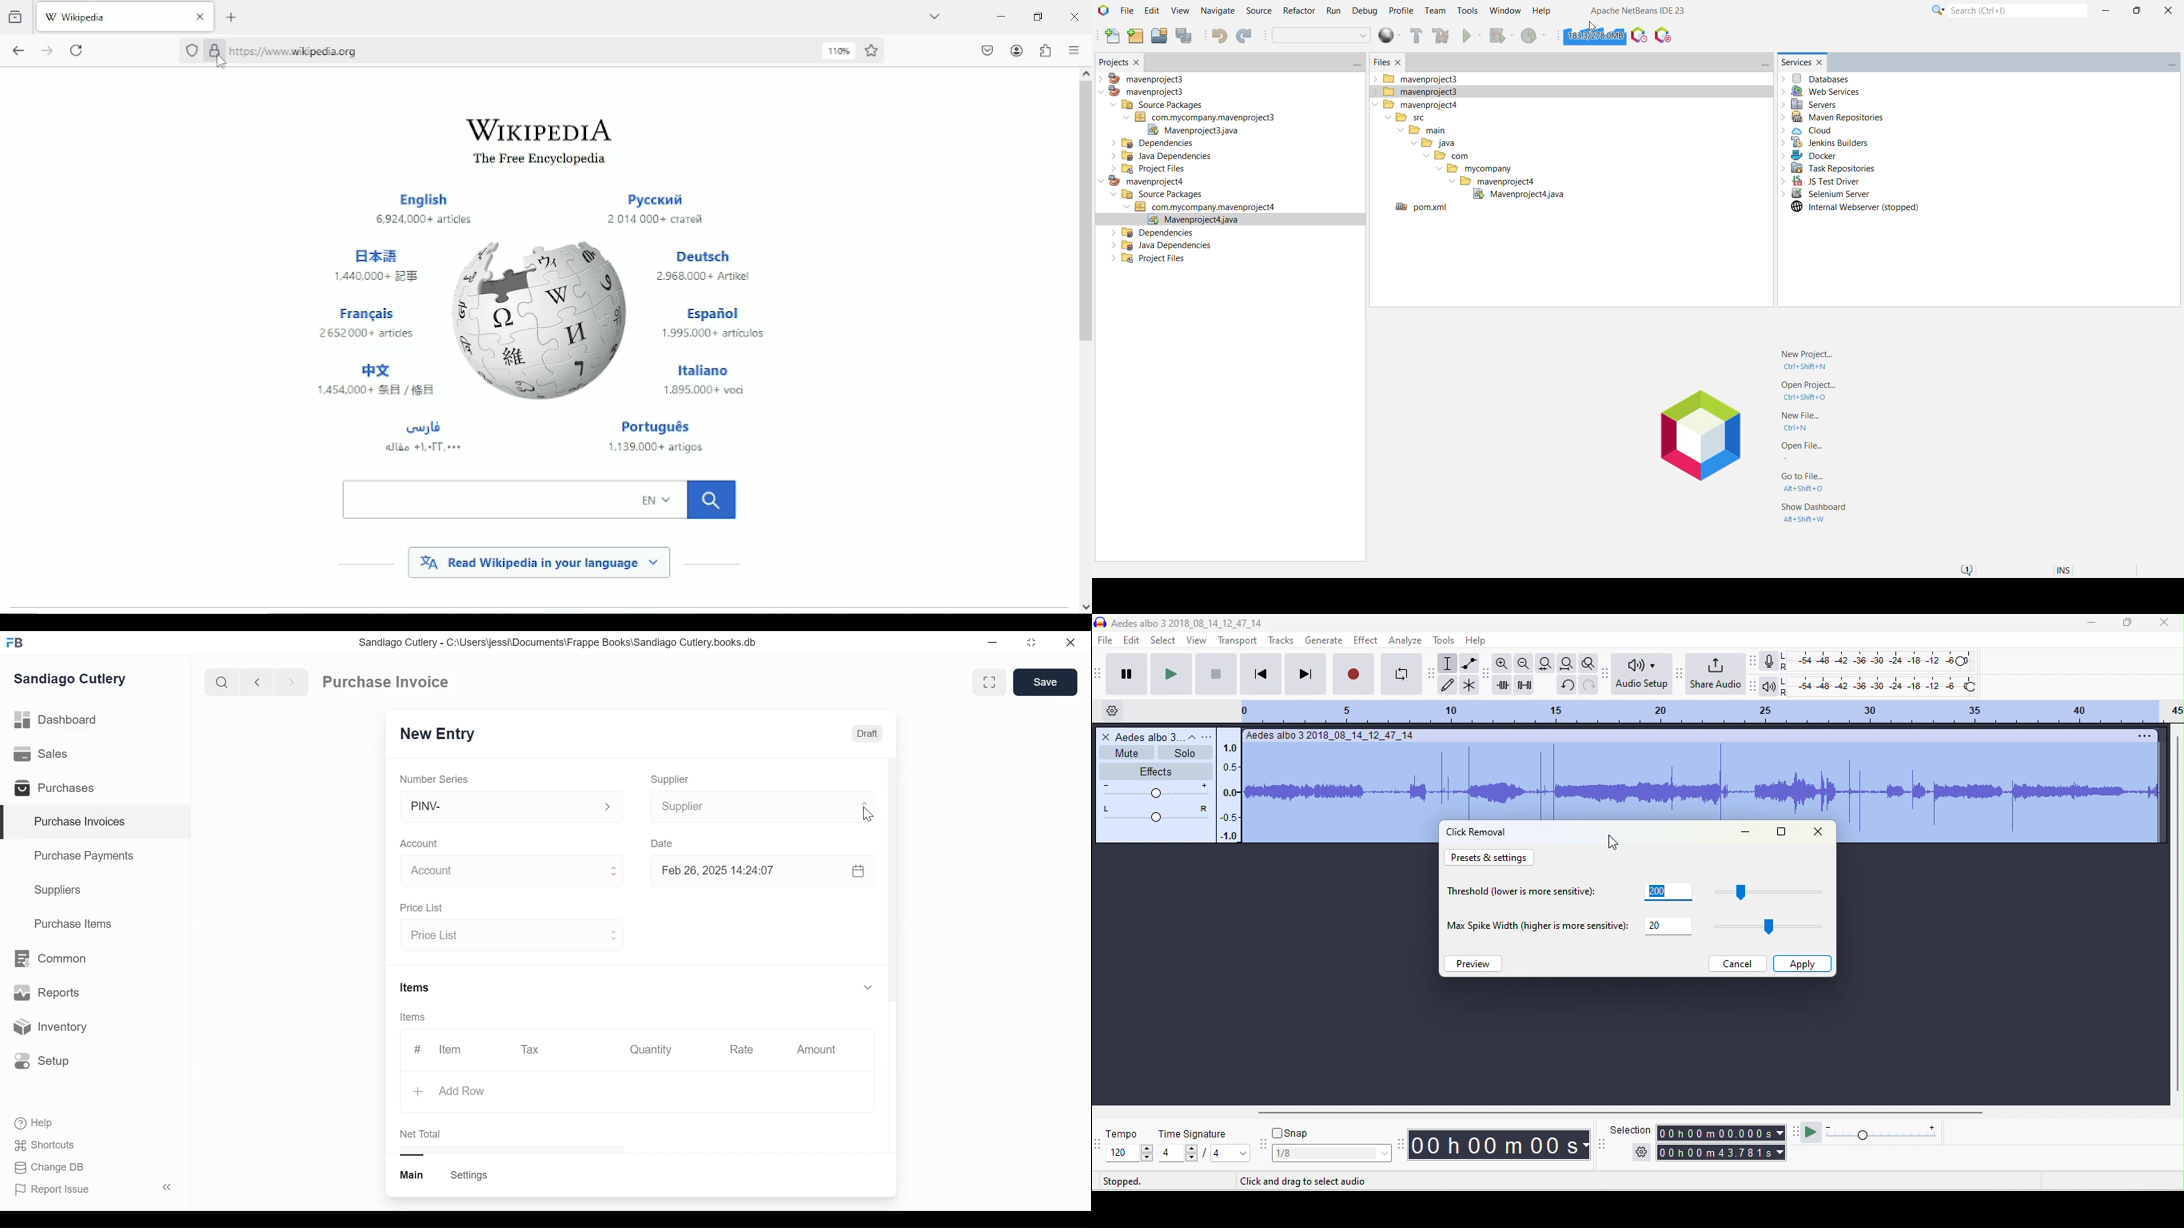 The height and width of the screenshot is (1232, 2184). Describe the element at coordinates (893, 882) in the screenshot. I see `Vertical Scroll bar` at that location.